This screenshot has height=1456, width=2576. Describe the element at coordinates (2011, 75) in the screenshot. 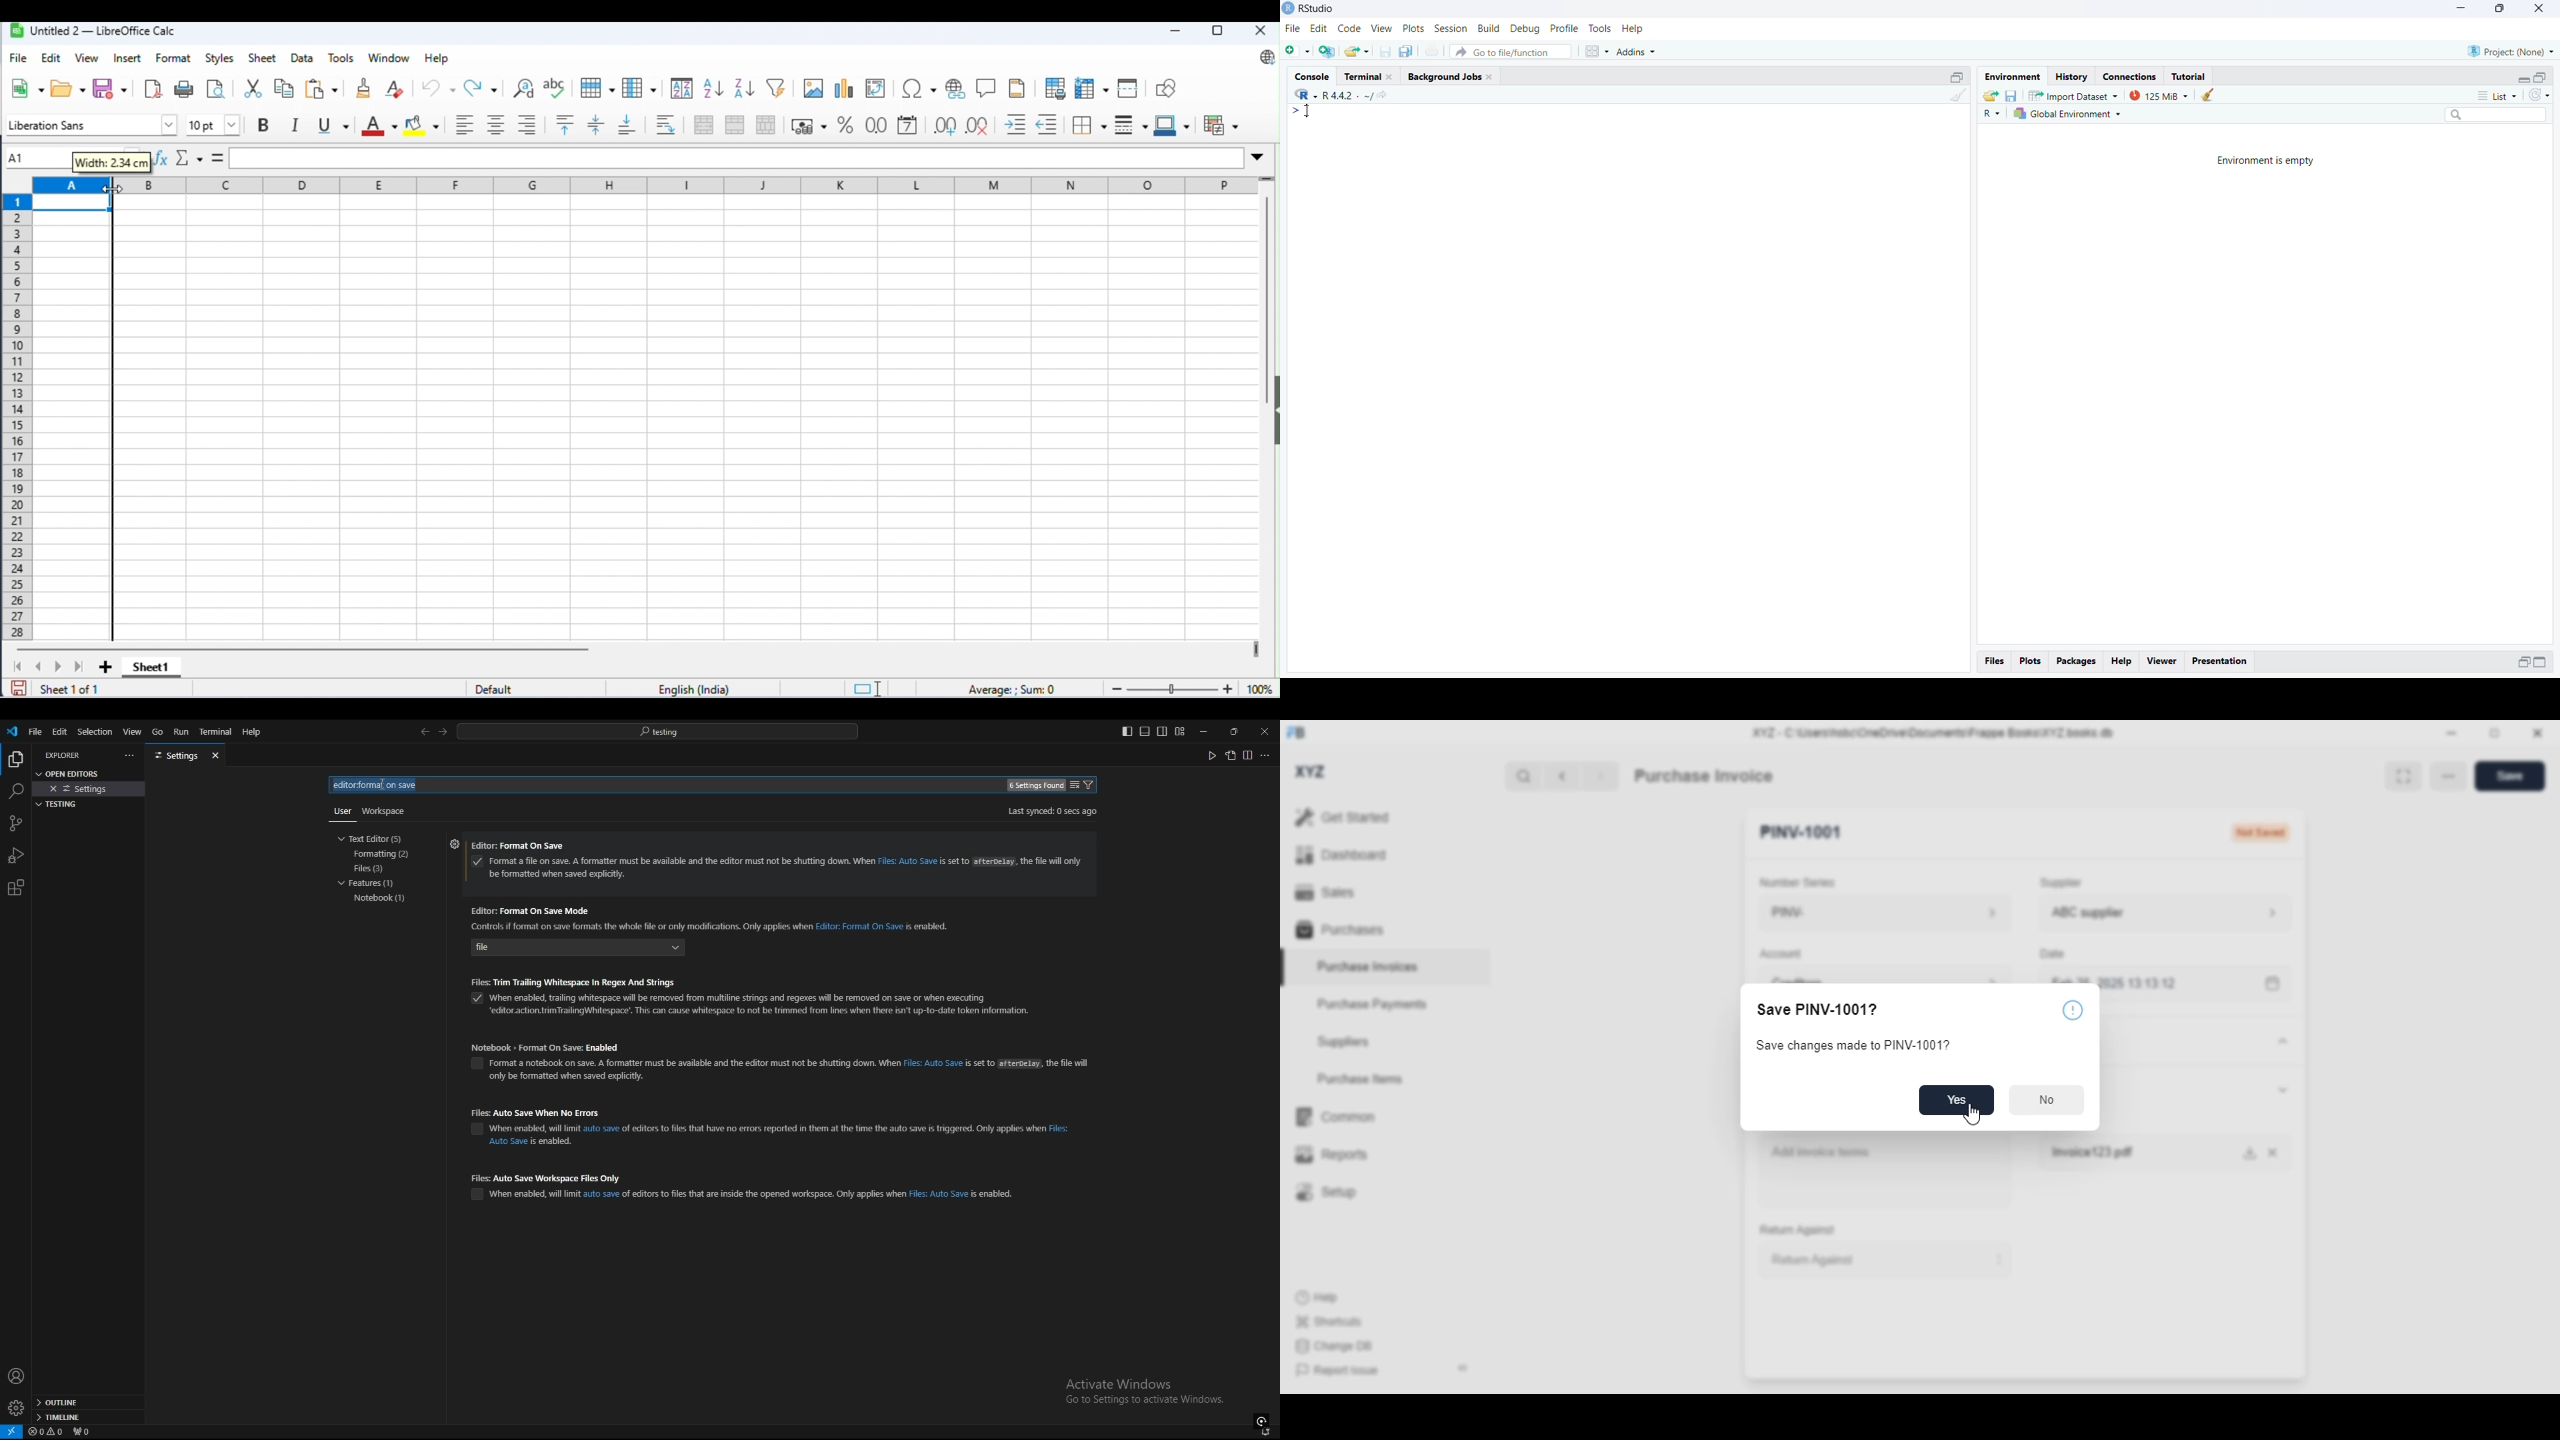

I see `Environment` at that location.